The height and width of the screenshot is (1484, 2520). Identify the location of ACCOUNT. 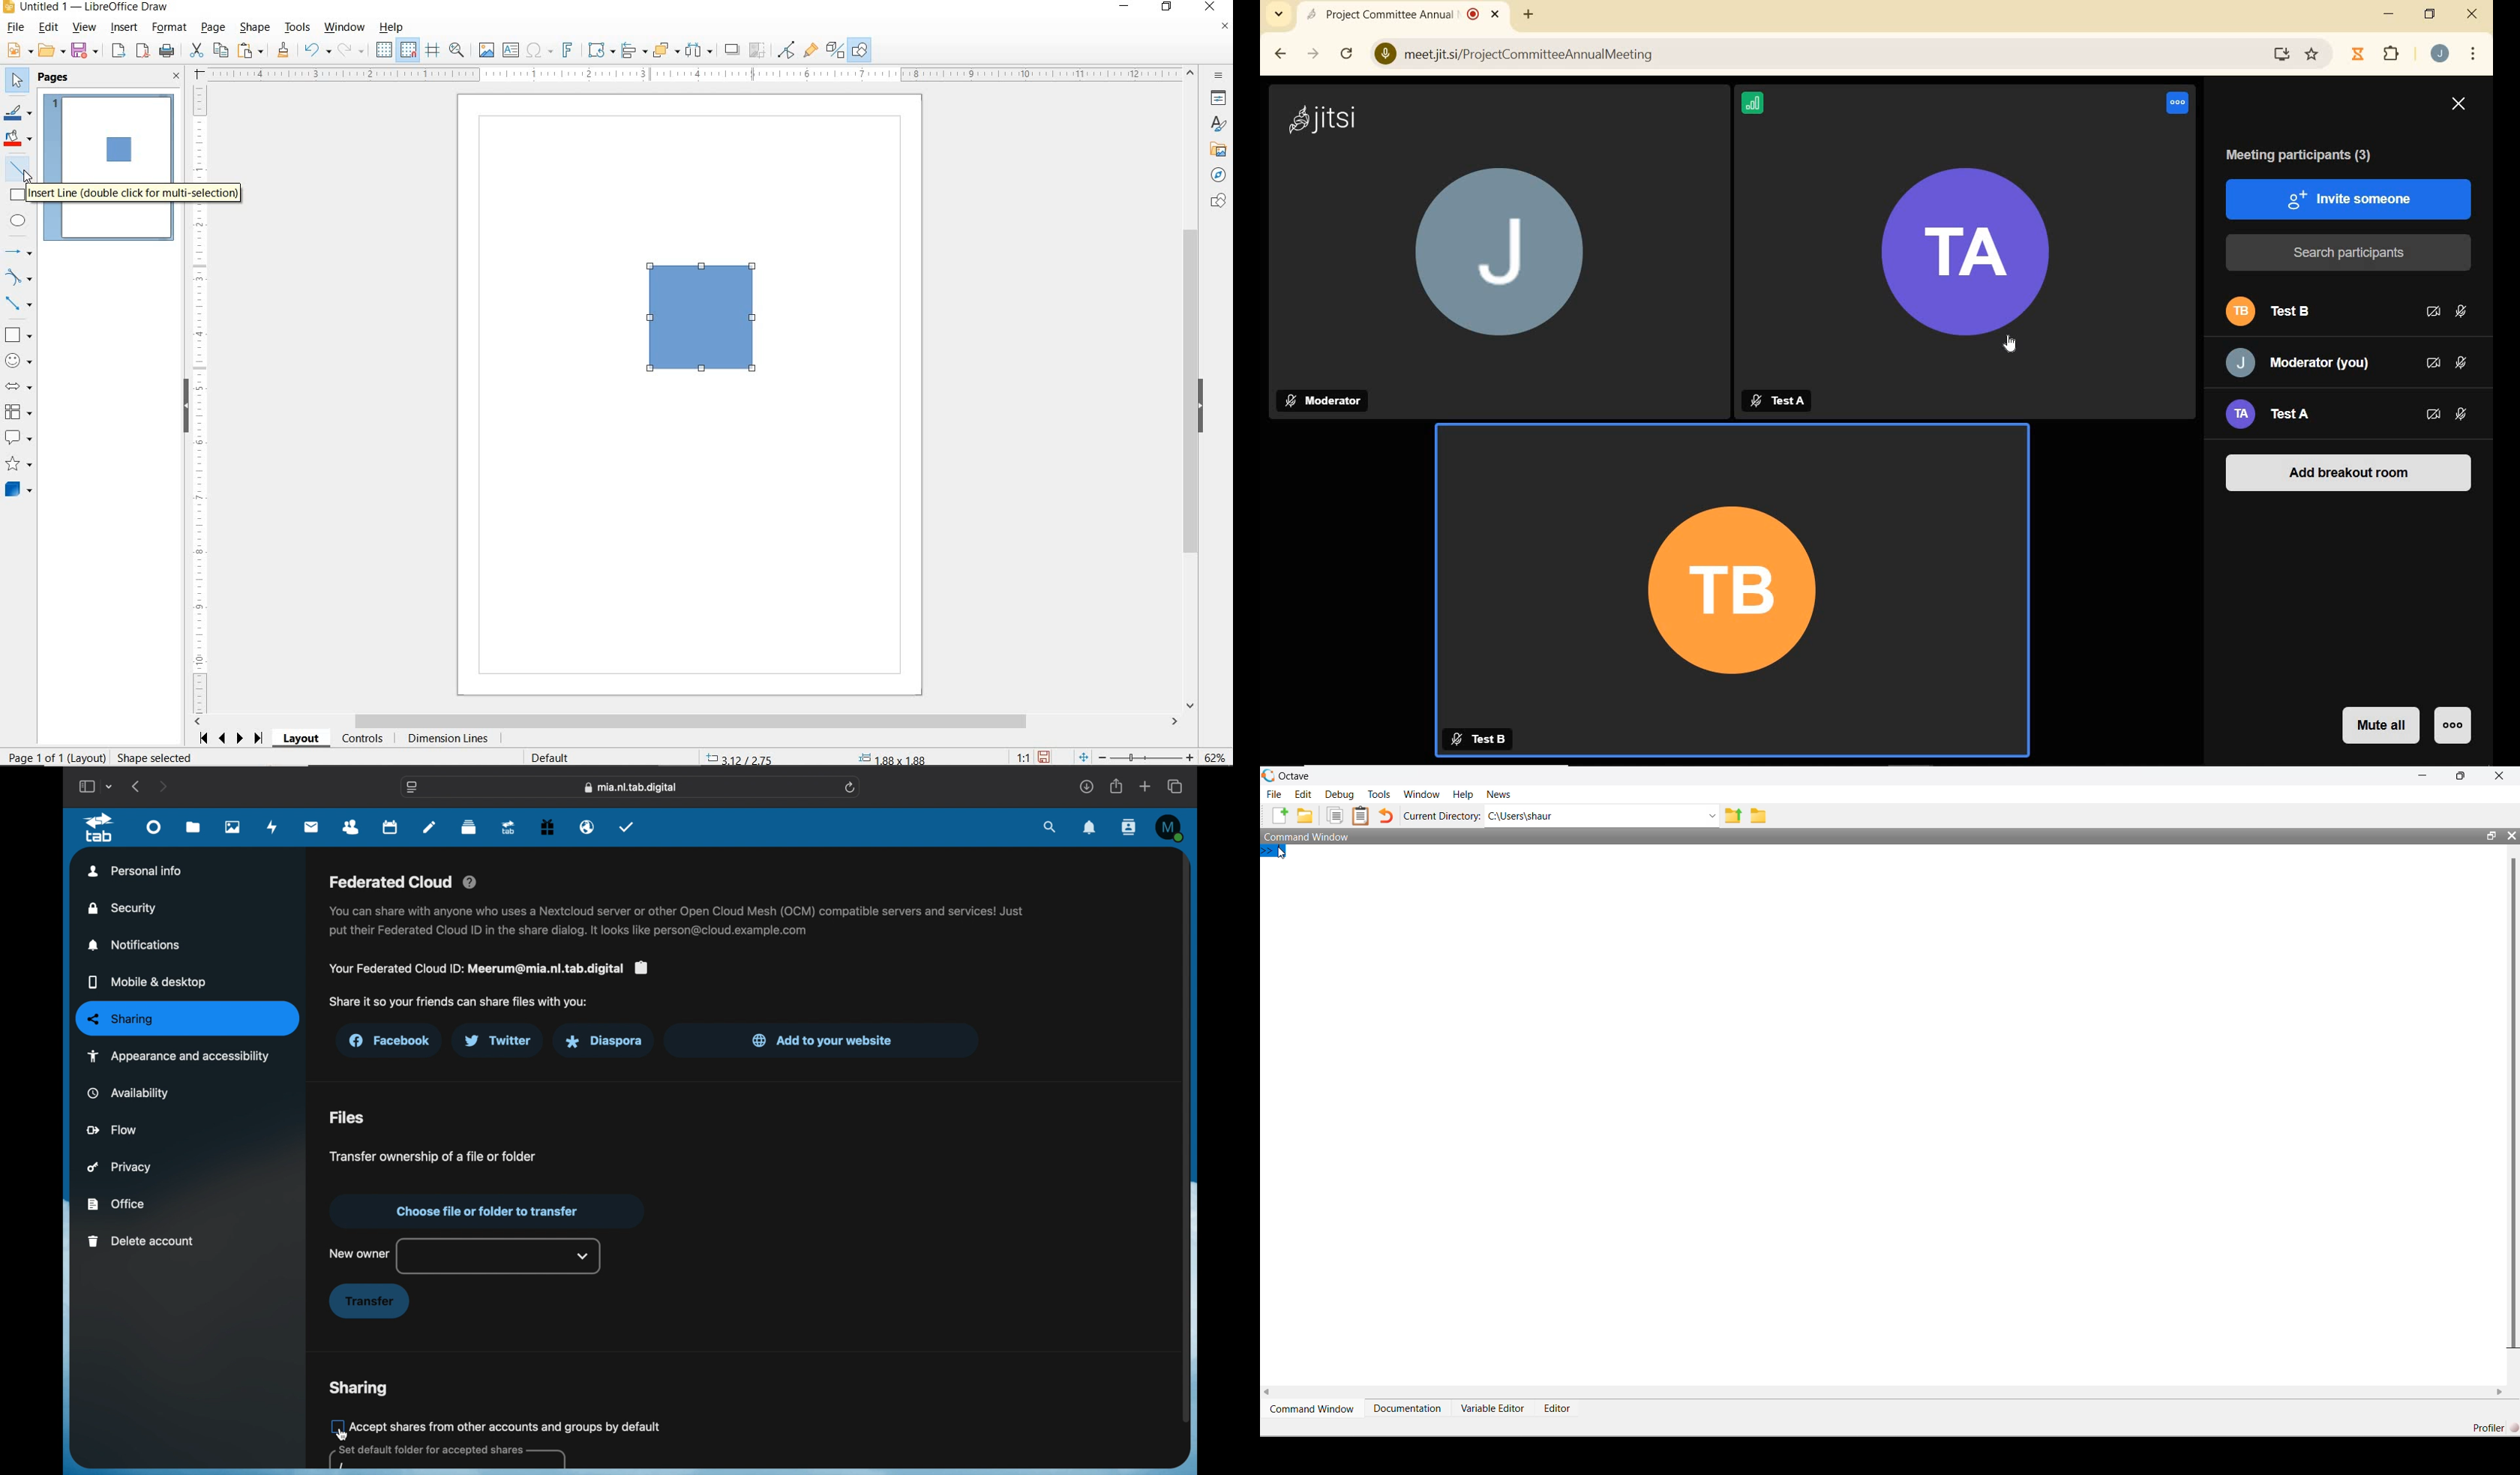
(2442, 54).